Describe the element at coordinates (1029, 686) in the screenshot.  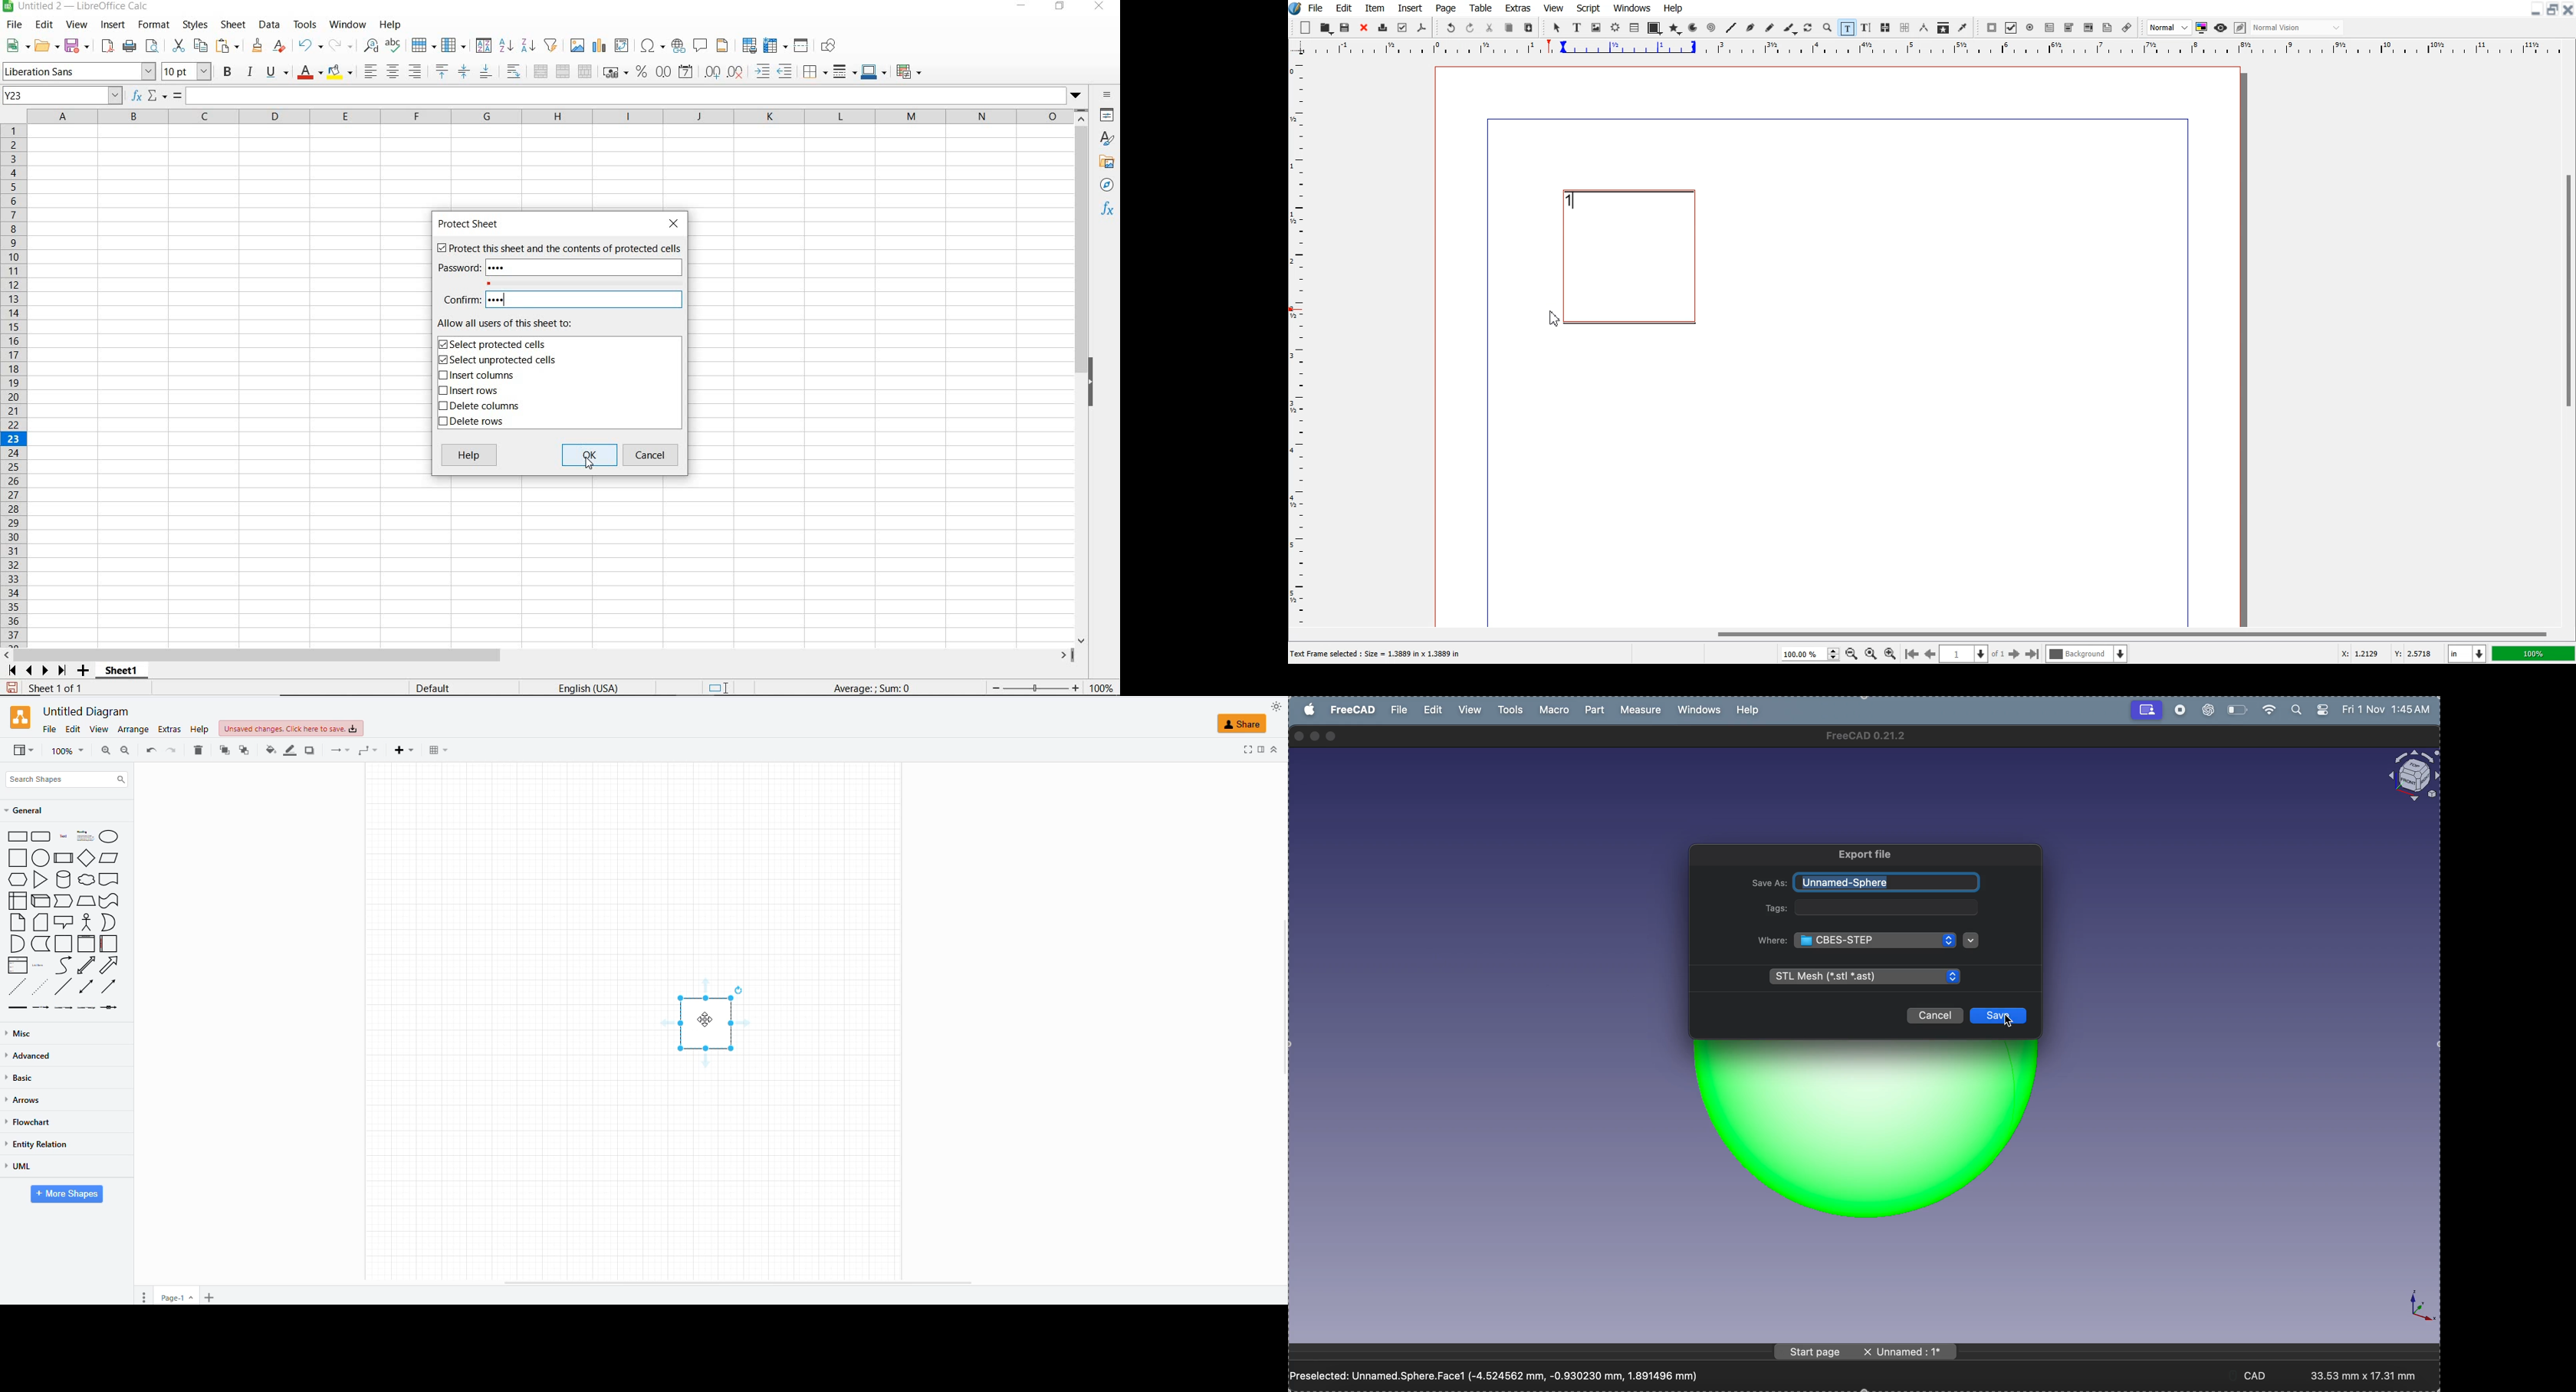
I see `zoom in or zoom out` at that location.